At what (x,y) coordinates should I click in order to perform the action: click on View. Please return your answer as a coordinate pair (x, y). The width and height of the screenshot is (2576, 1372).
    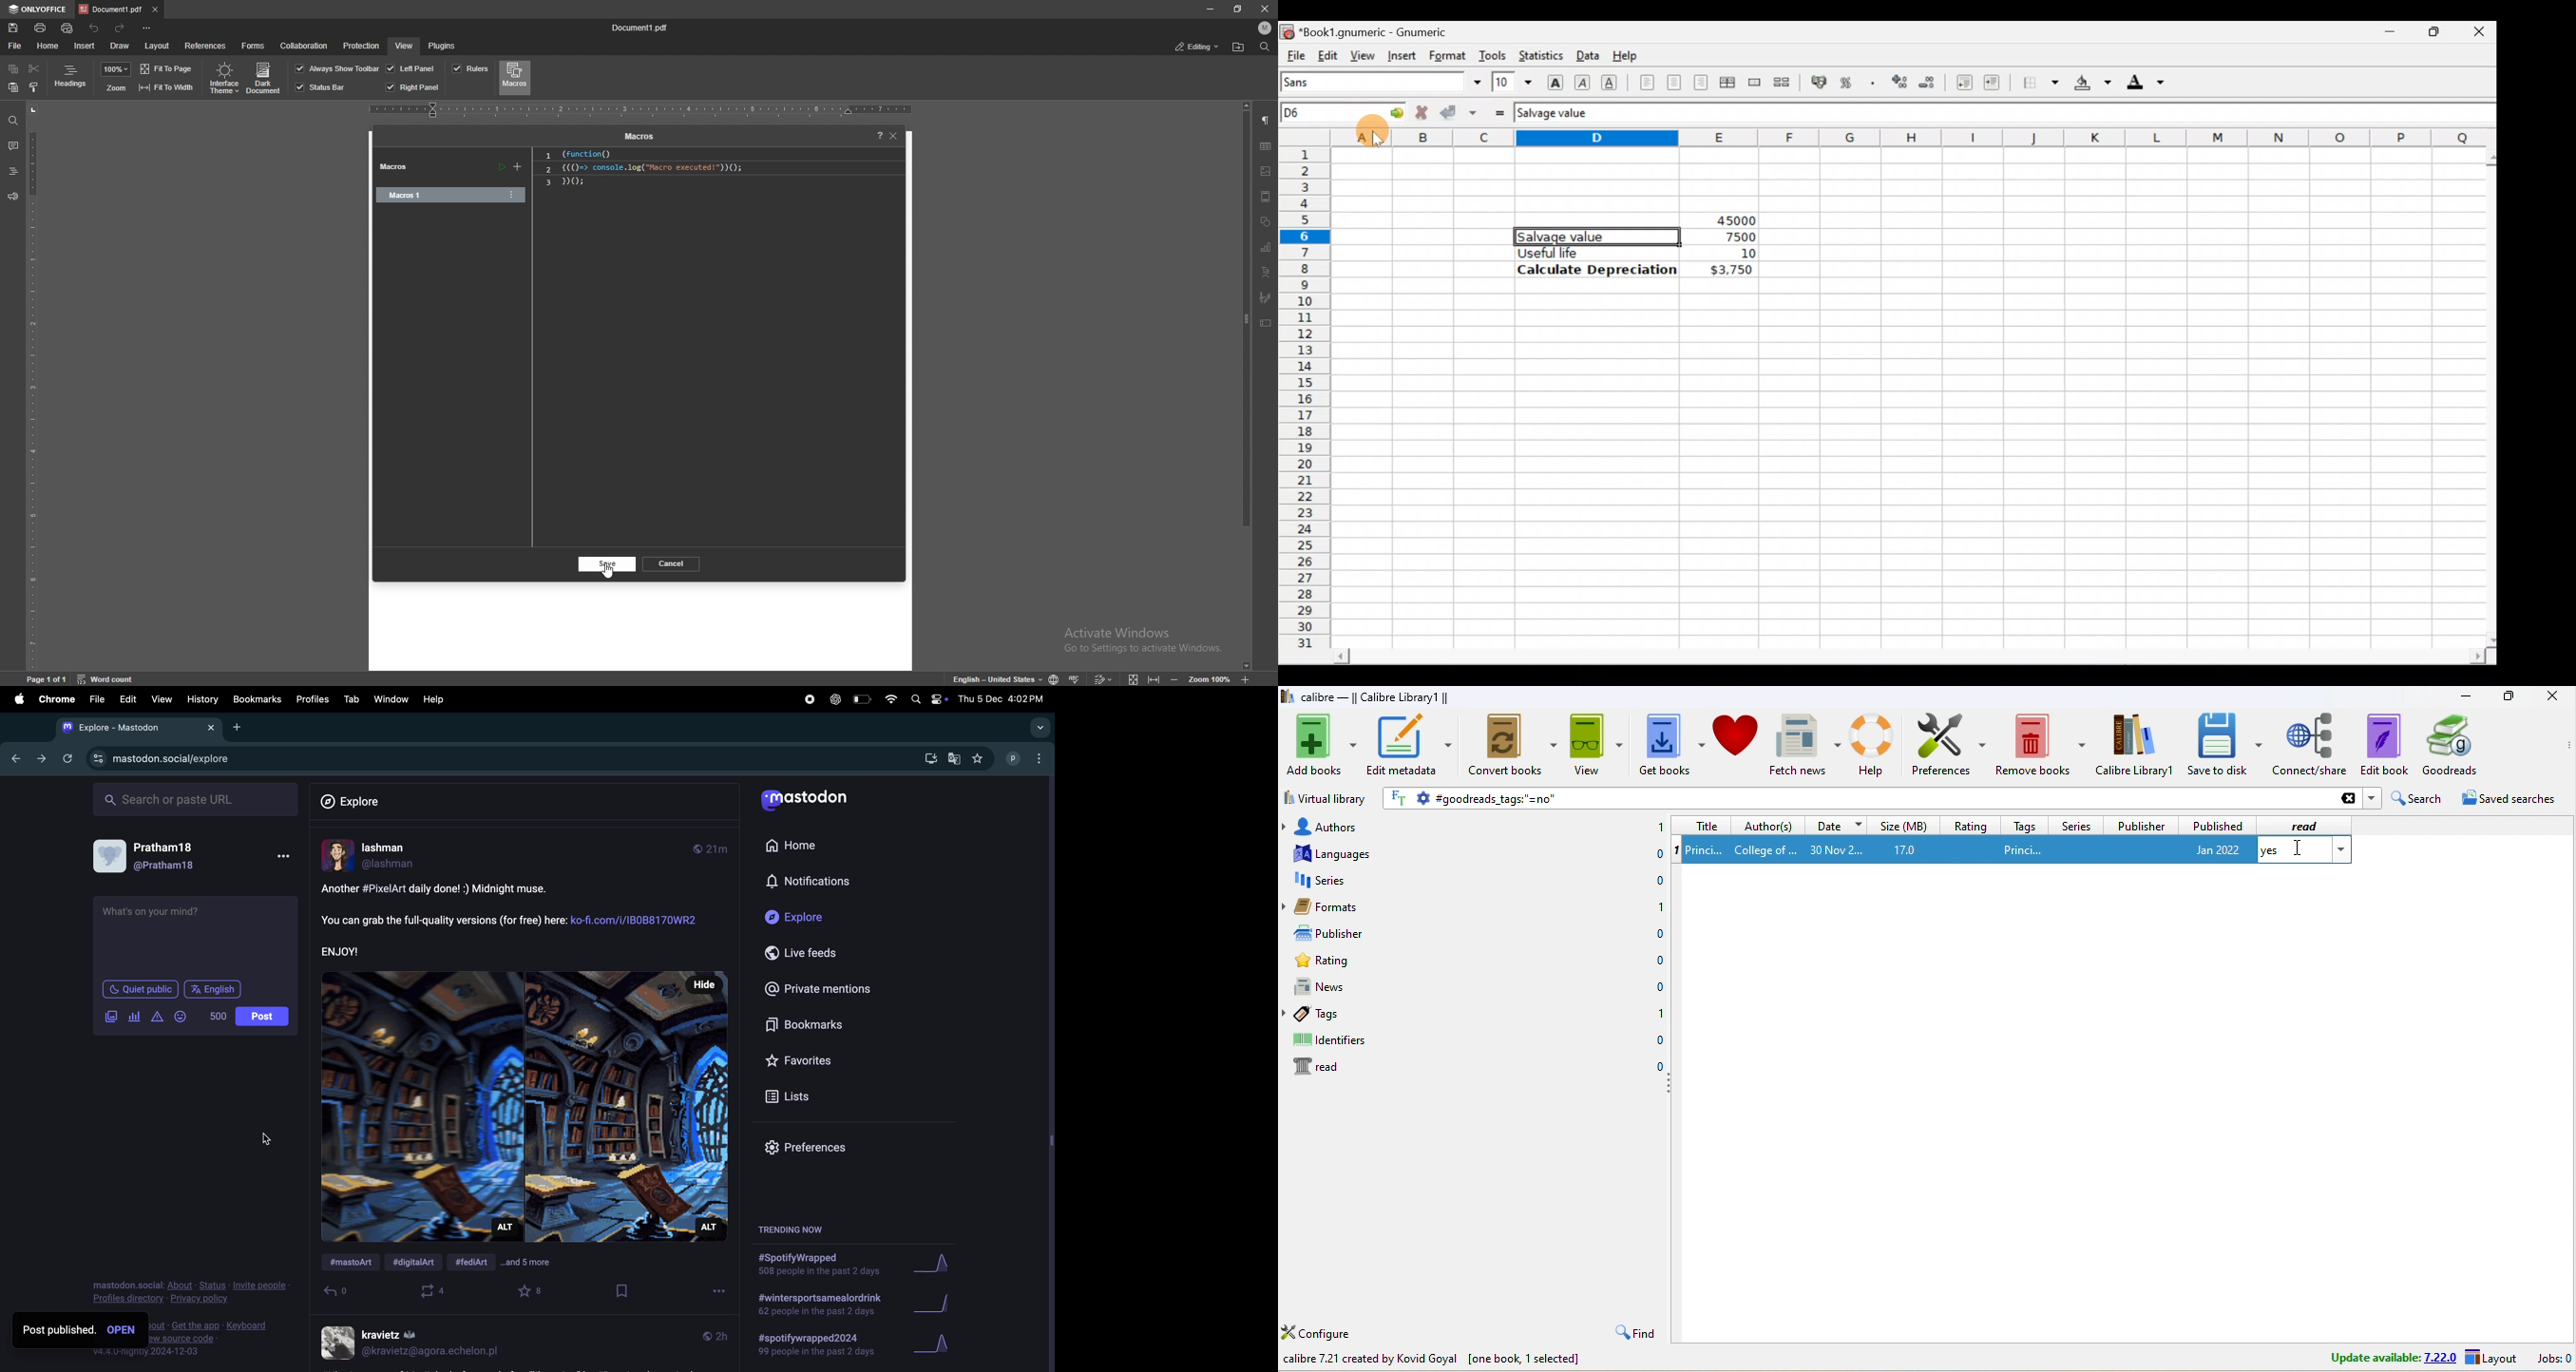
    Looking at the image, I should click on (1359, 55).